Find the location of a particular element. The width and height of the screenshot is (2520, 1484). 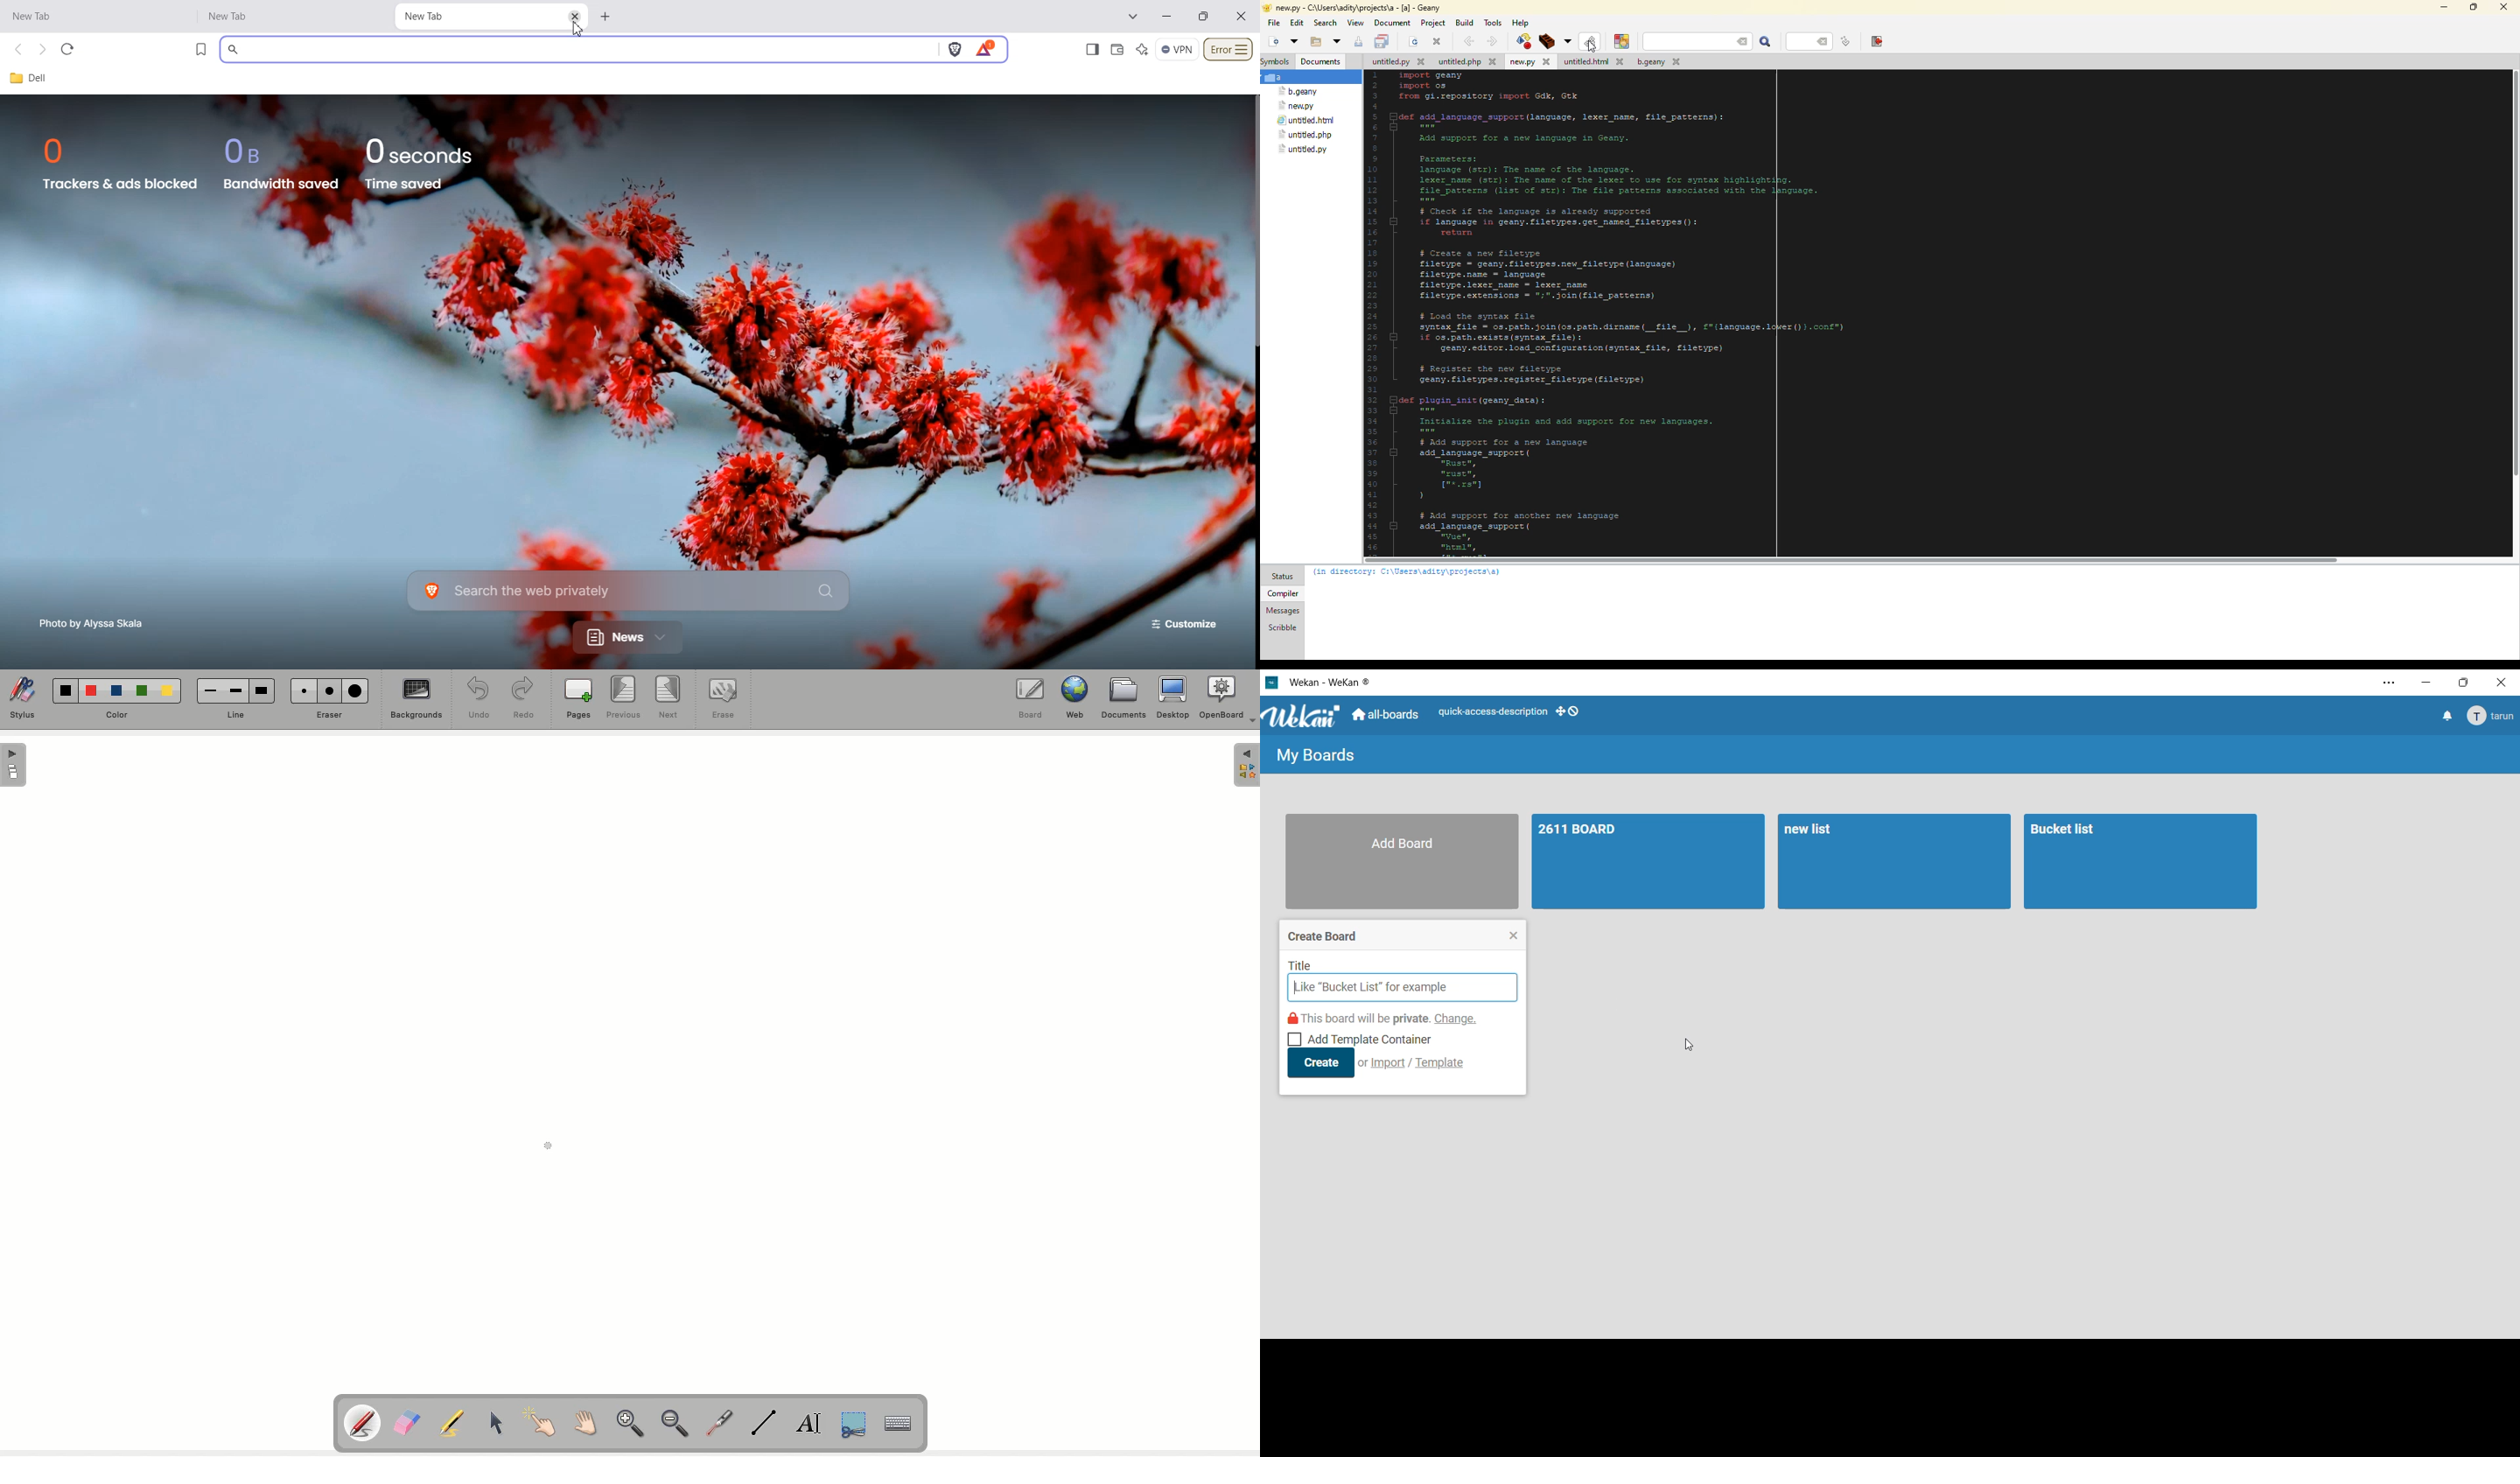

Grab is located at coordinates (584, 1424).